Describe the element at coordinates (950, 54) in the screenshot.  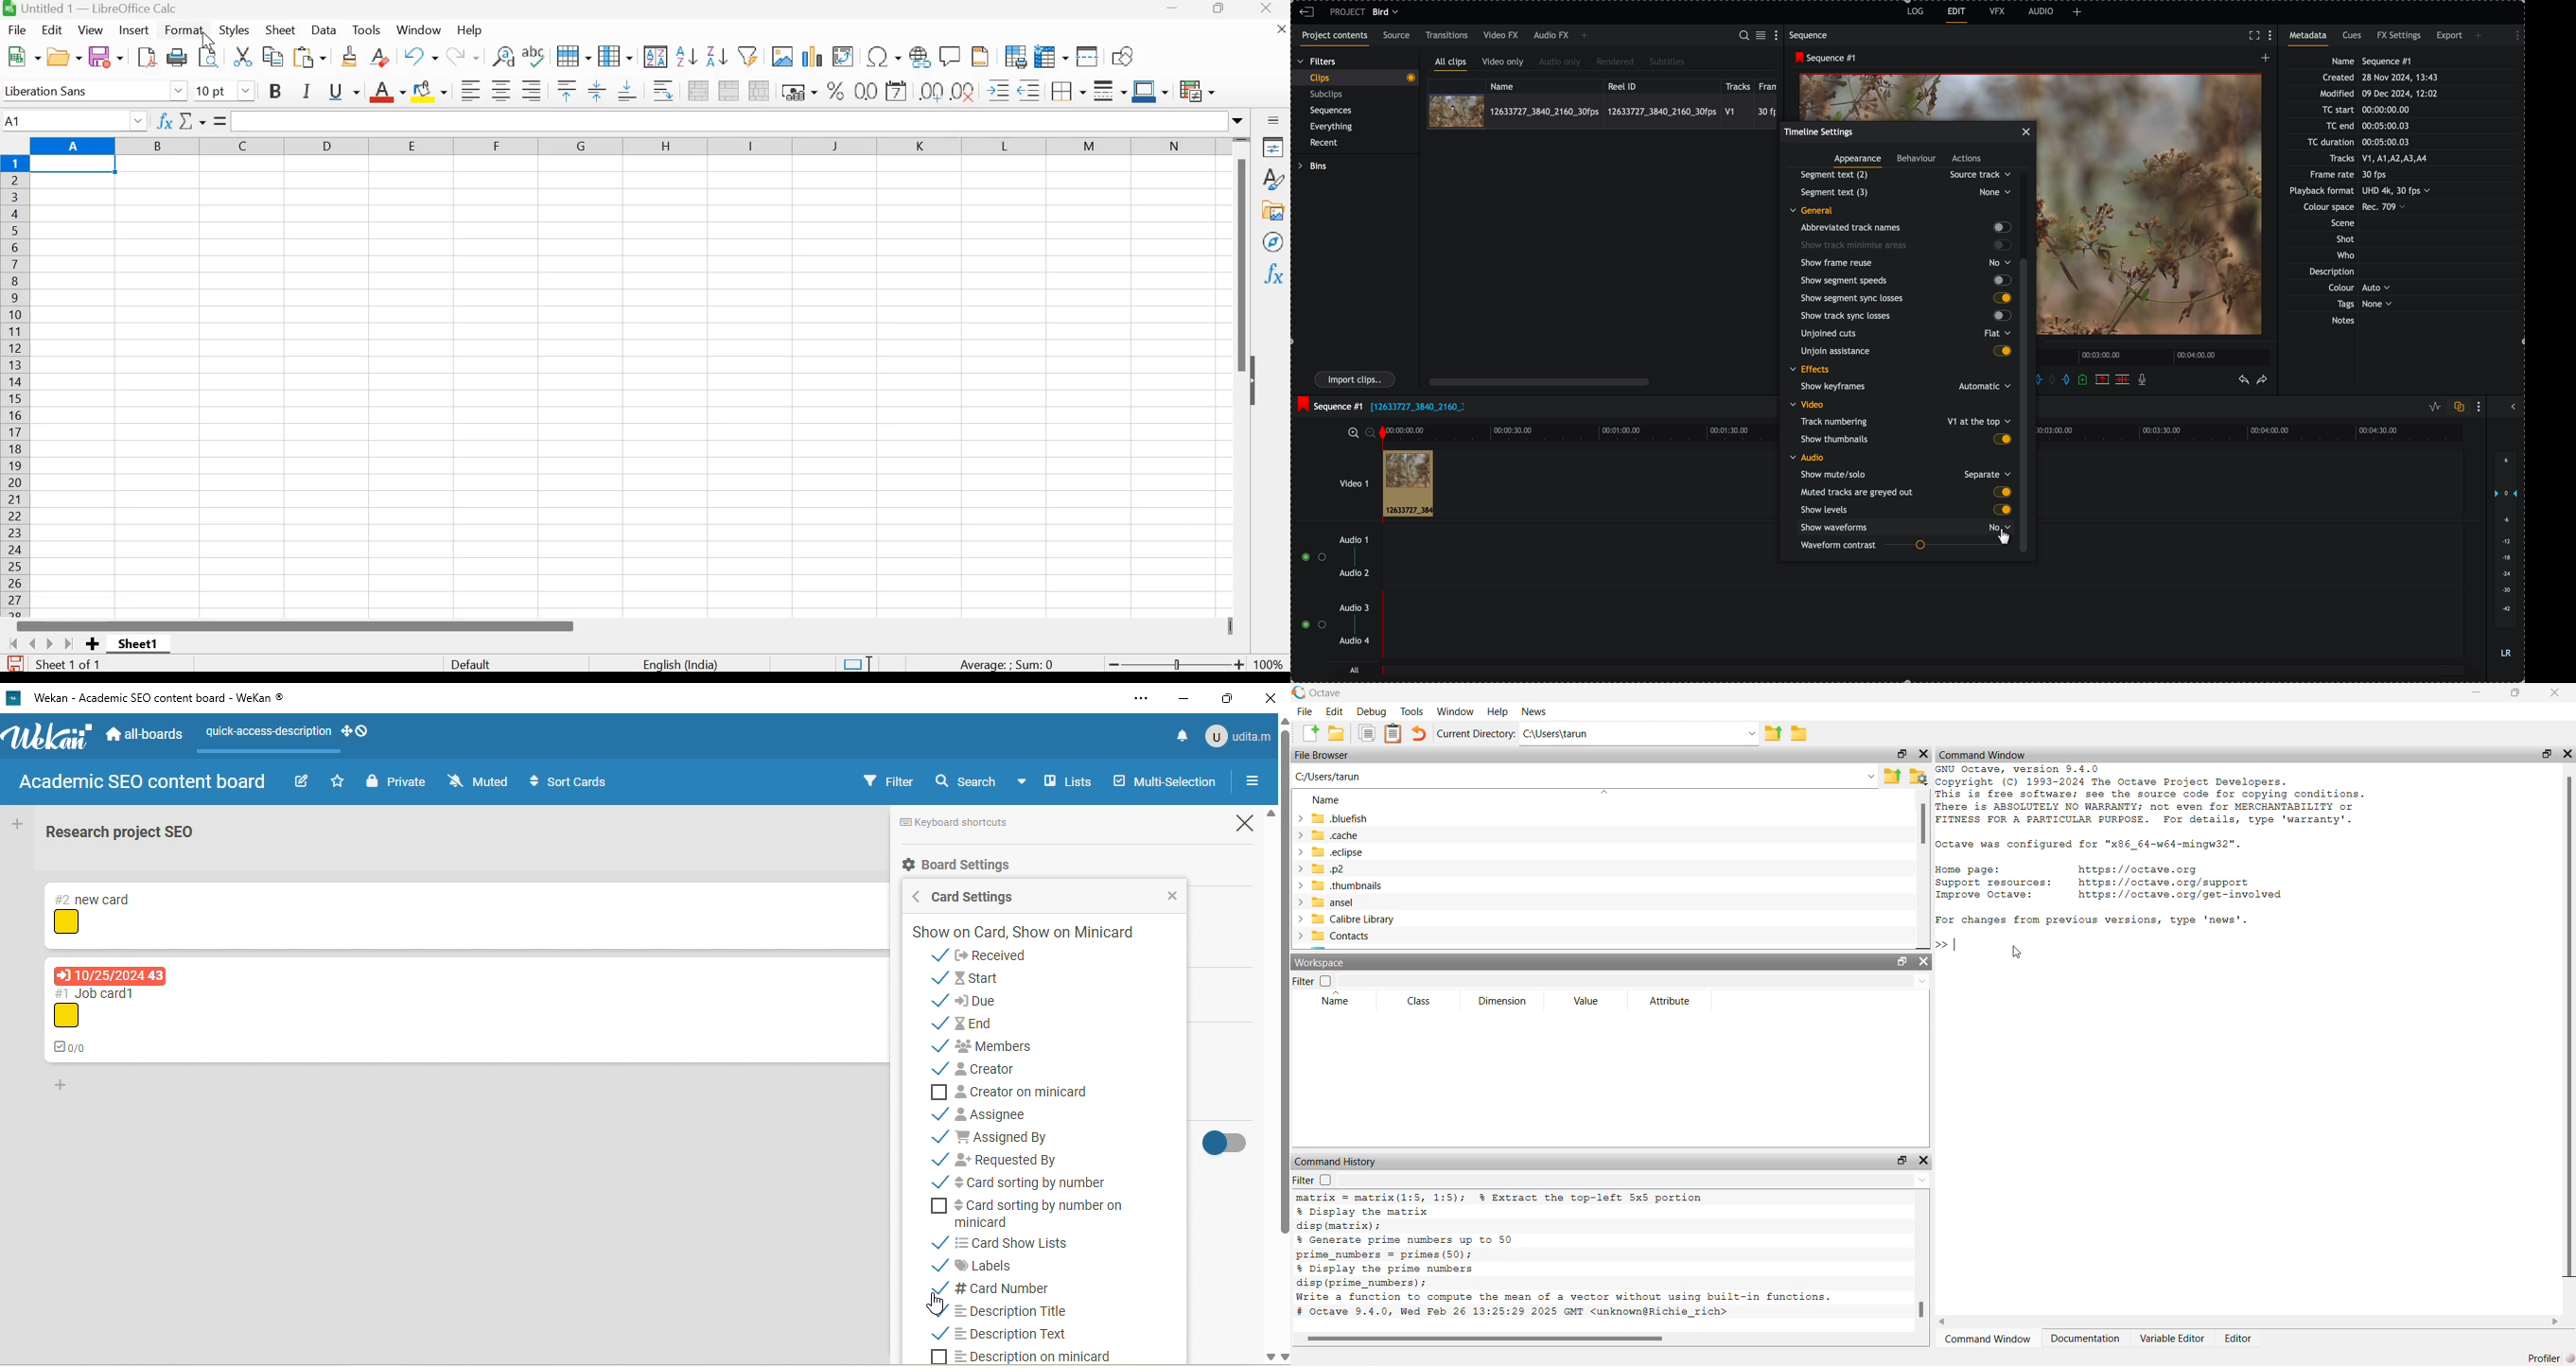
I see `Insert comment` at that location.